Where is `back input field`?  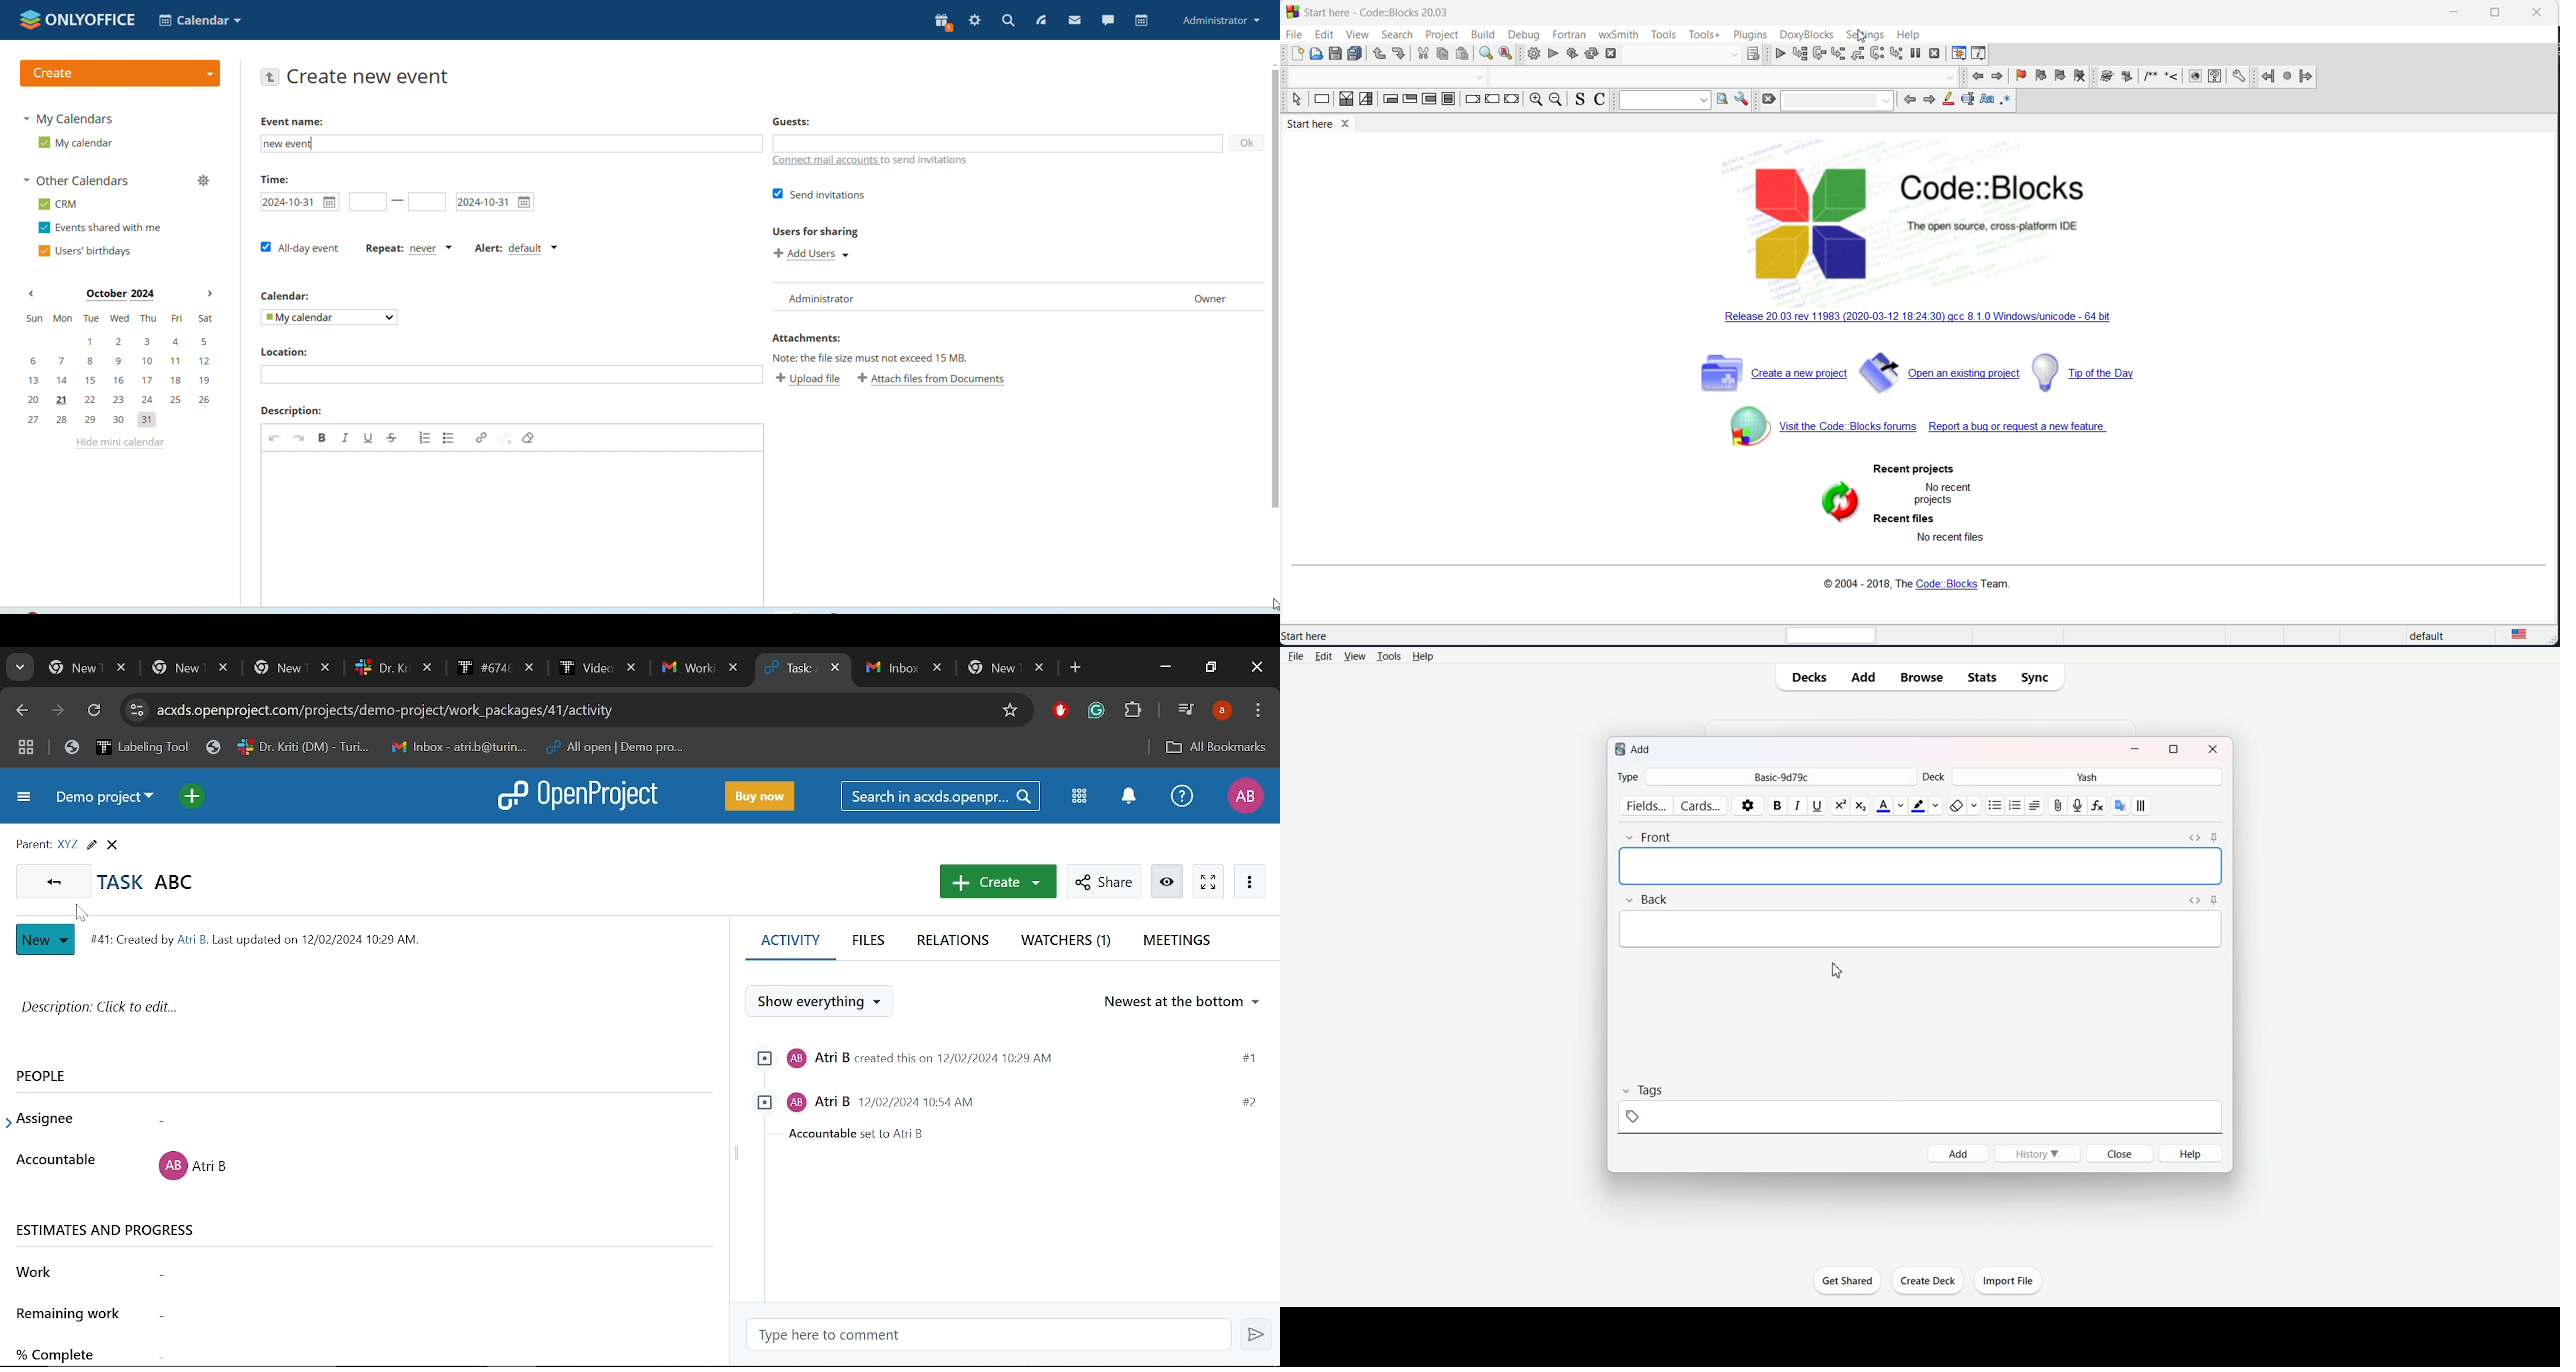 back input field is located at coordinates (1920, 929).